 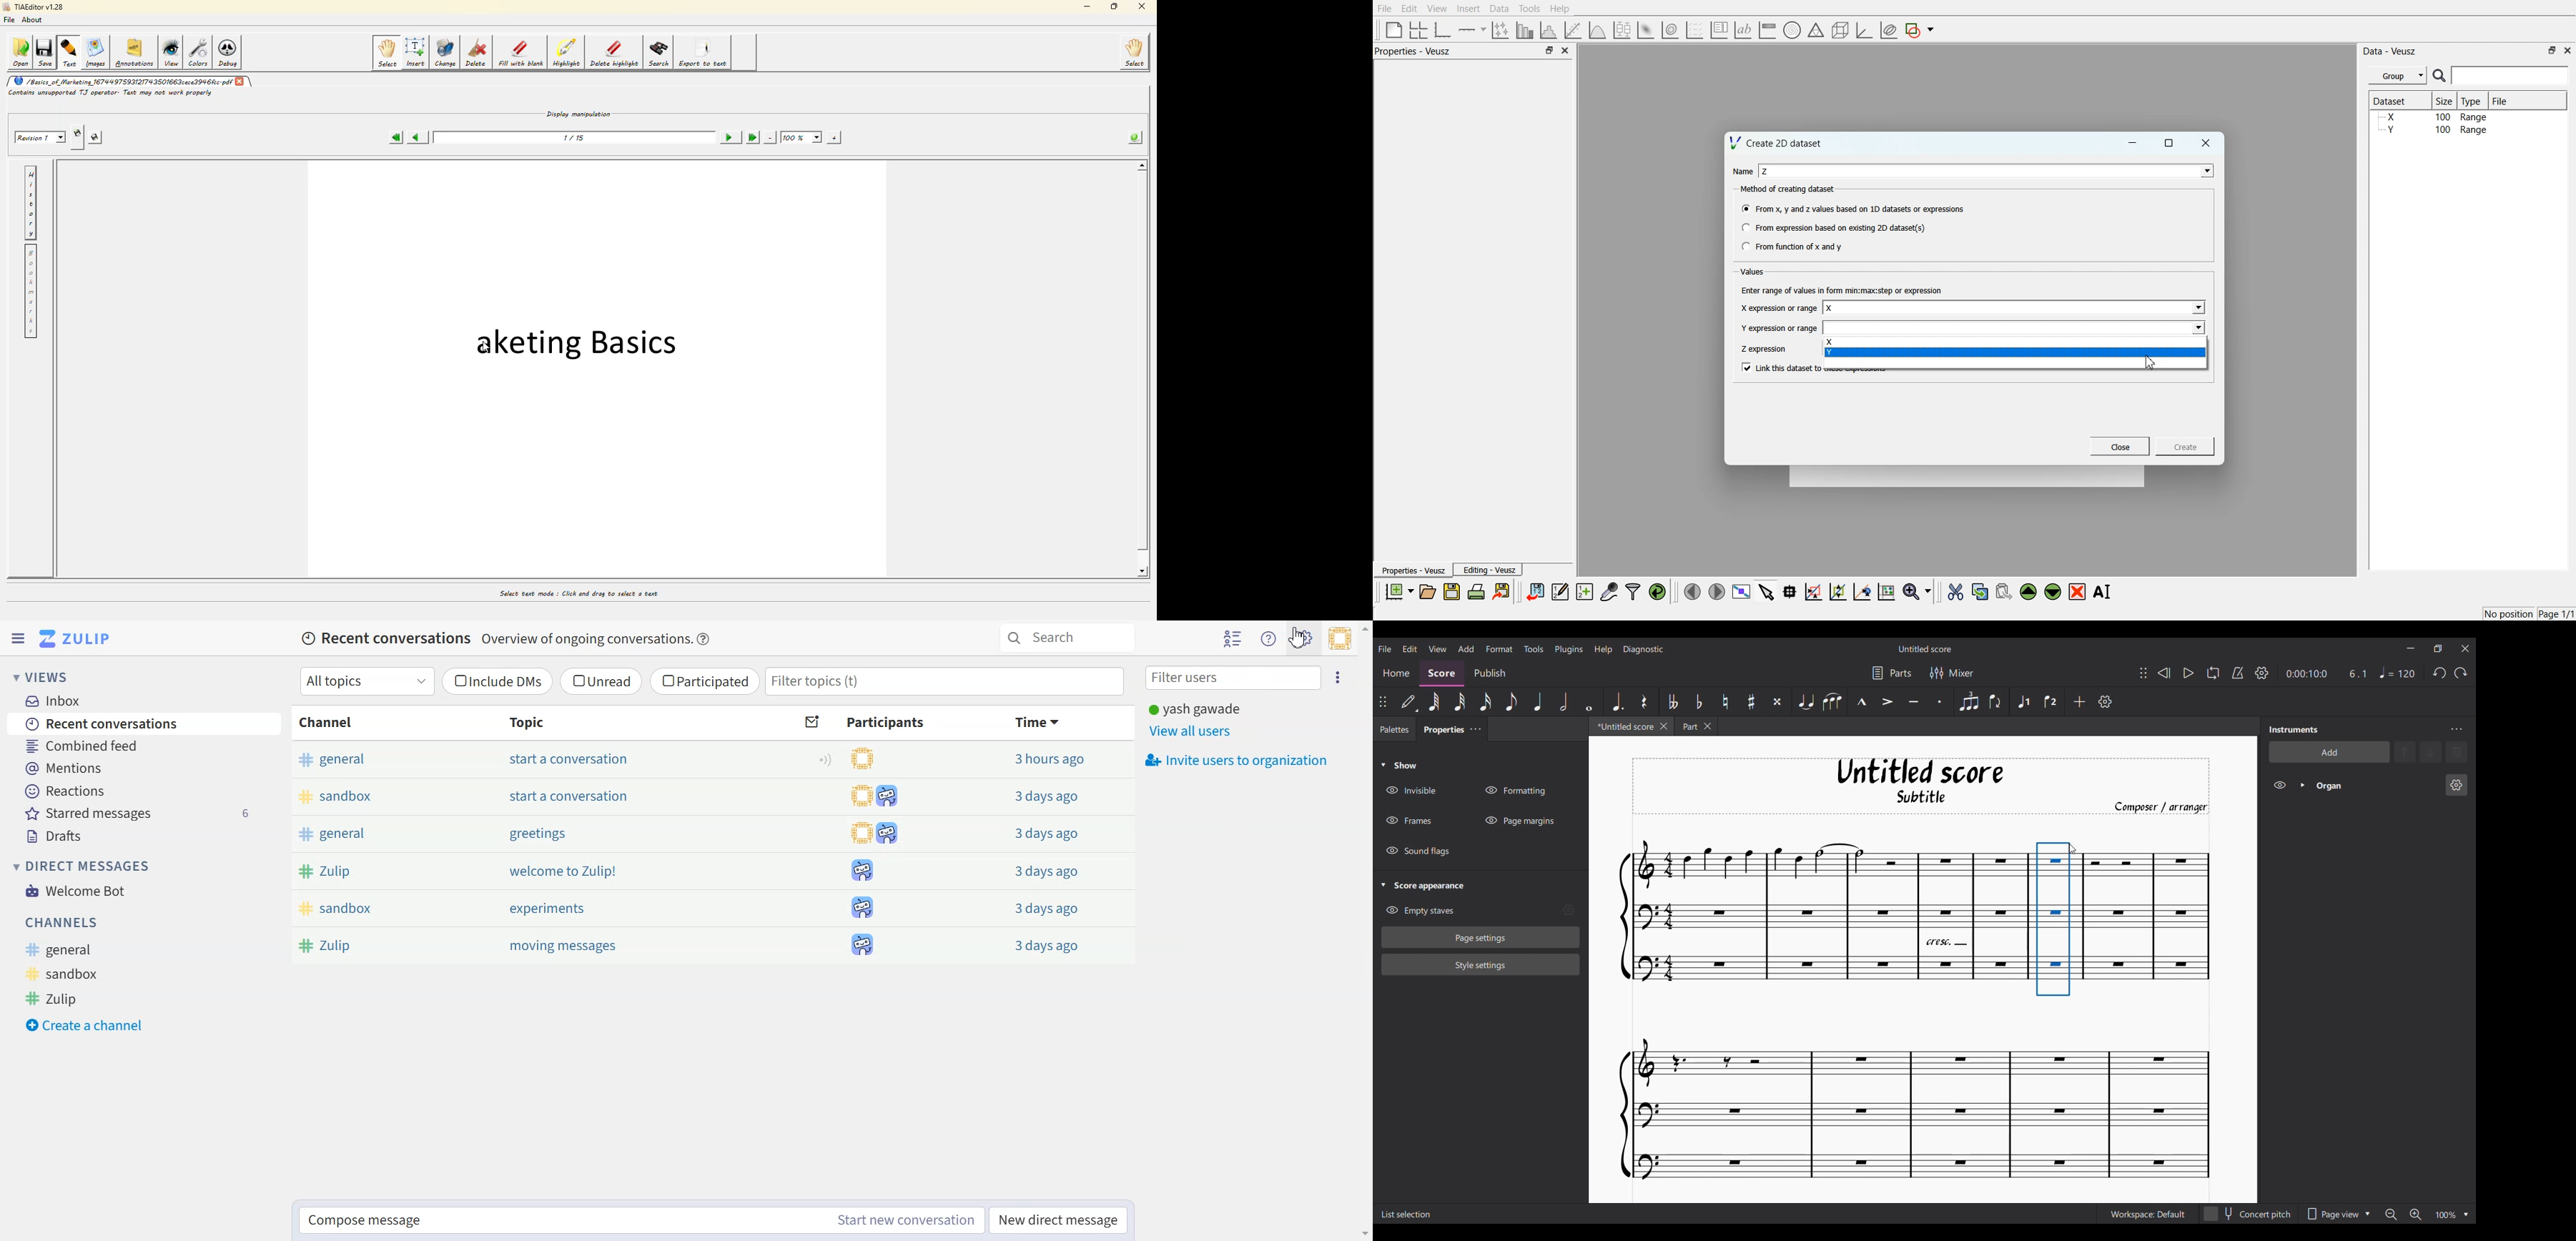 What do you see at coordinates (495, 639) in the screenshot?
I see `Recent conversations Overview of ongoing conversations.` at bounding box center [495, 639].